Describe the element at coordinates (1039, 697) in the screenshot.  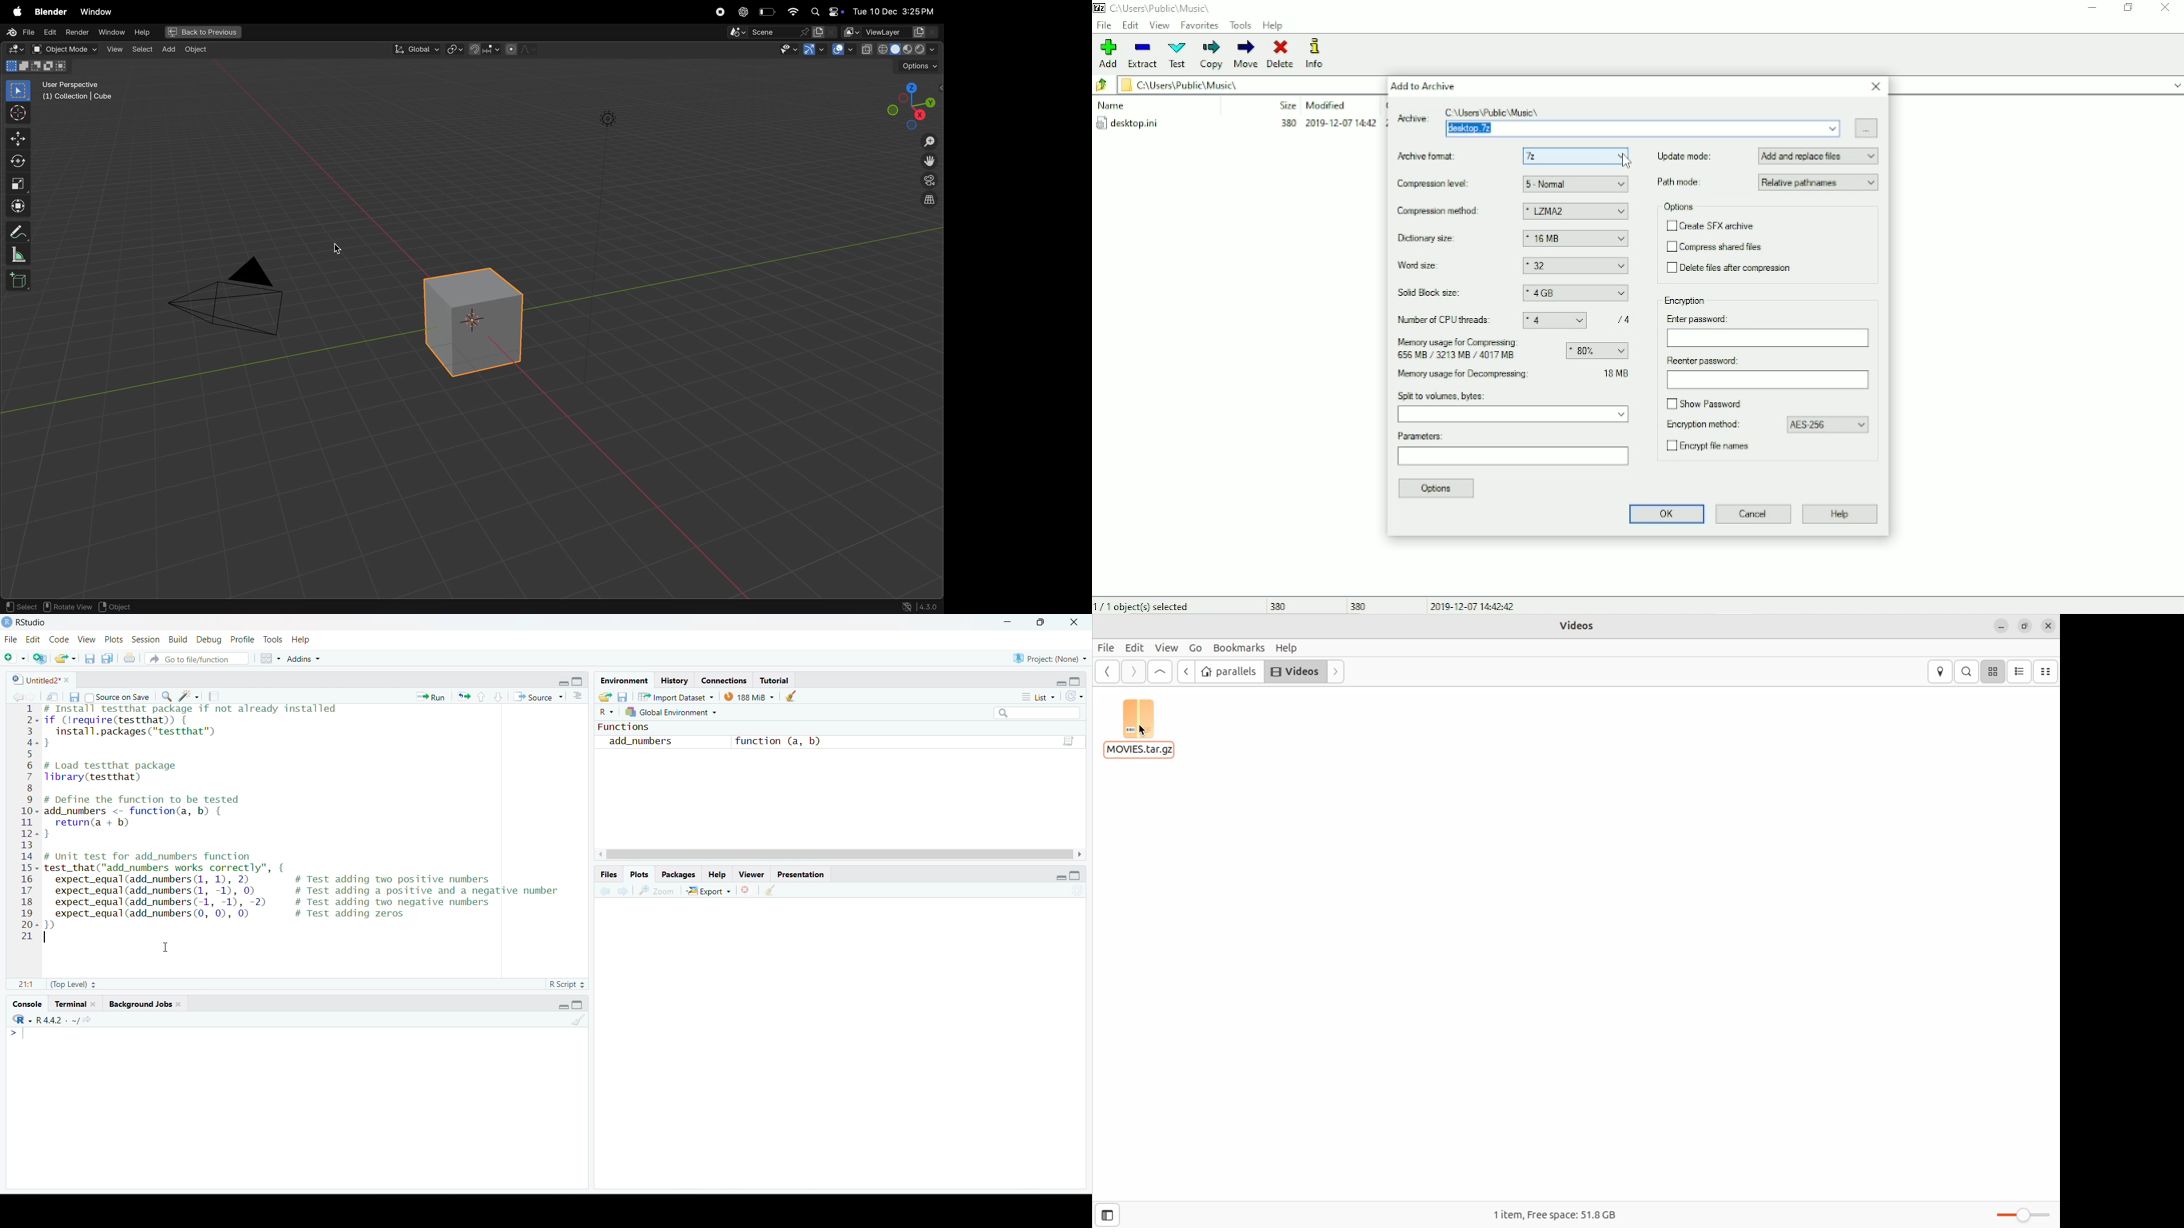
I see `List` at that location.